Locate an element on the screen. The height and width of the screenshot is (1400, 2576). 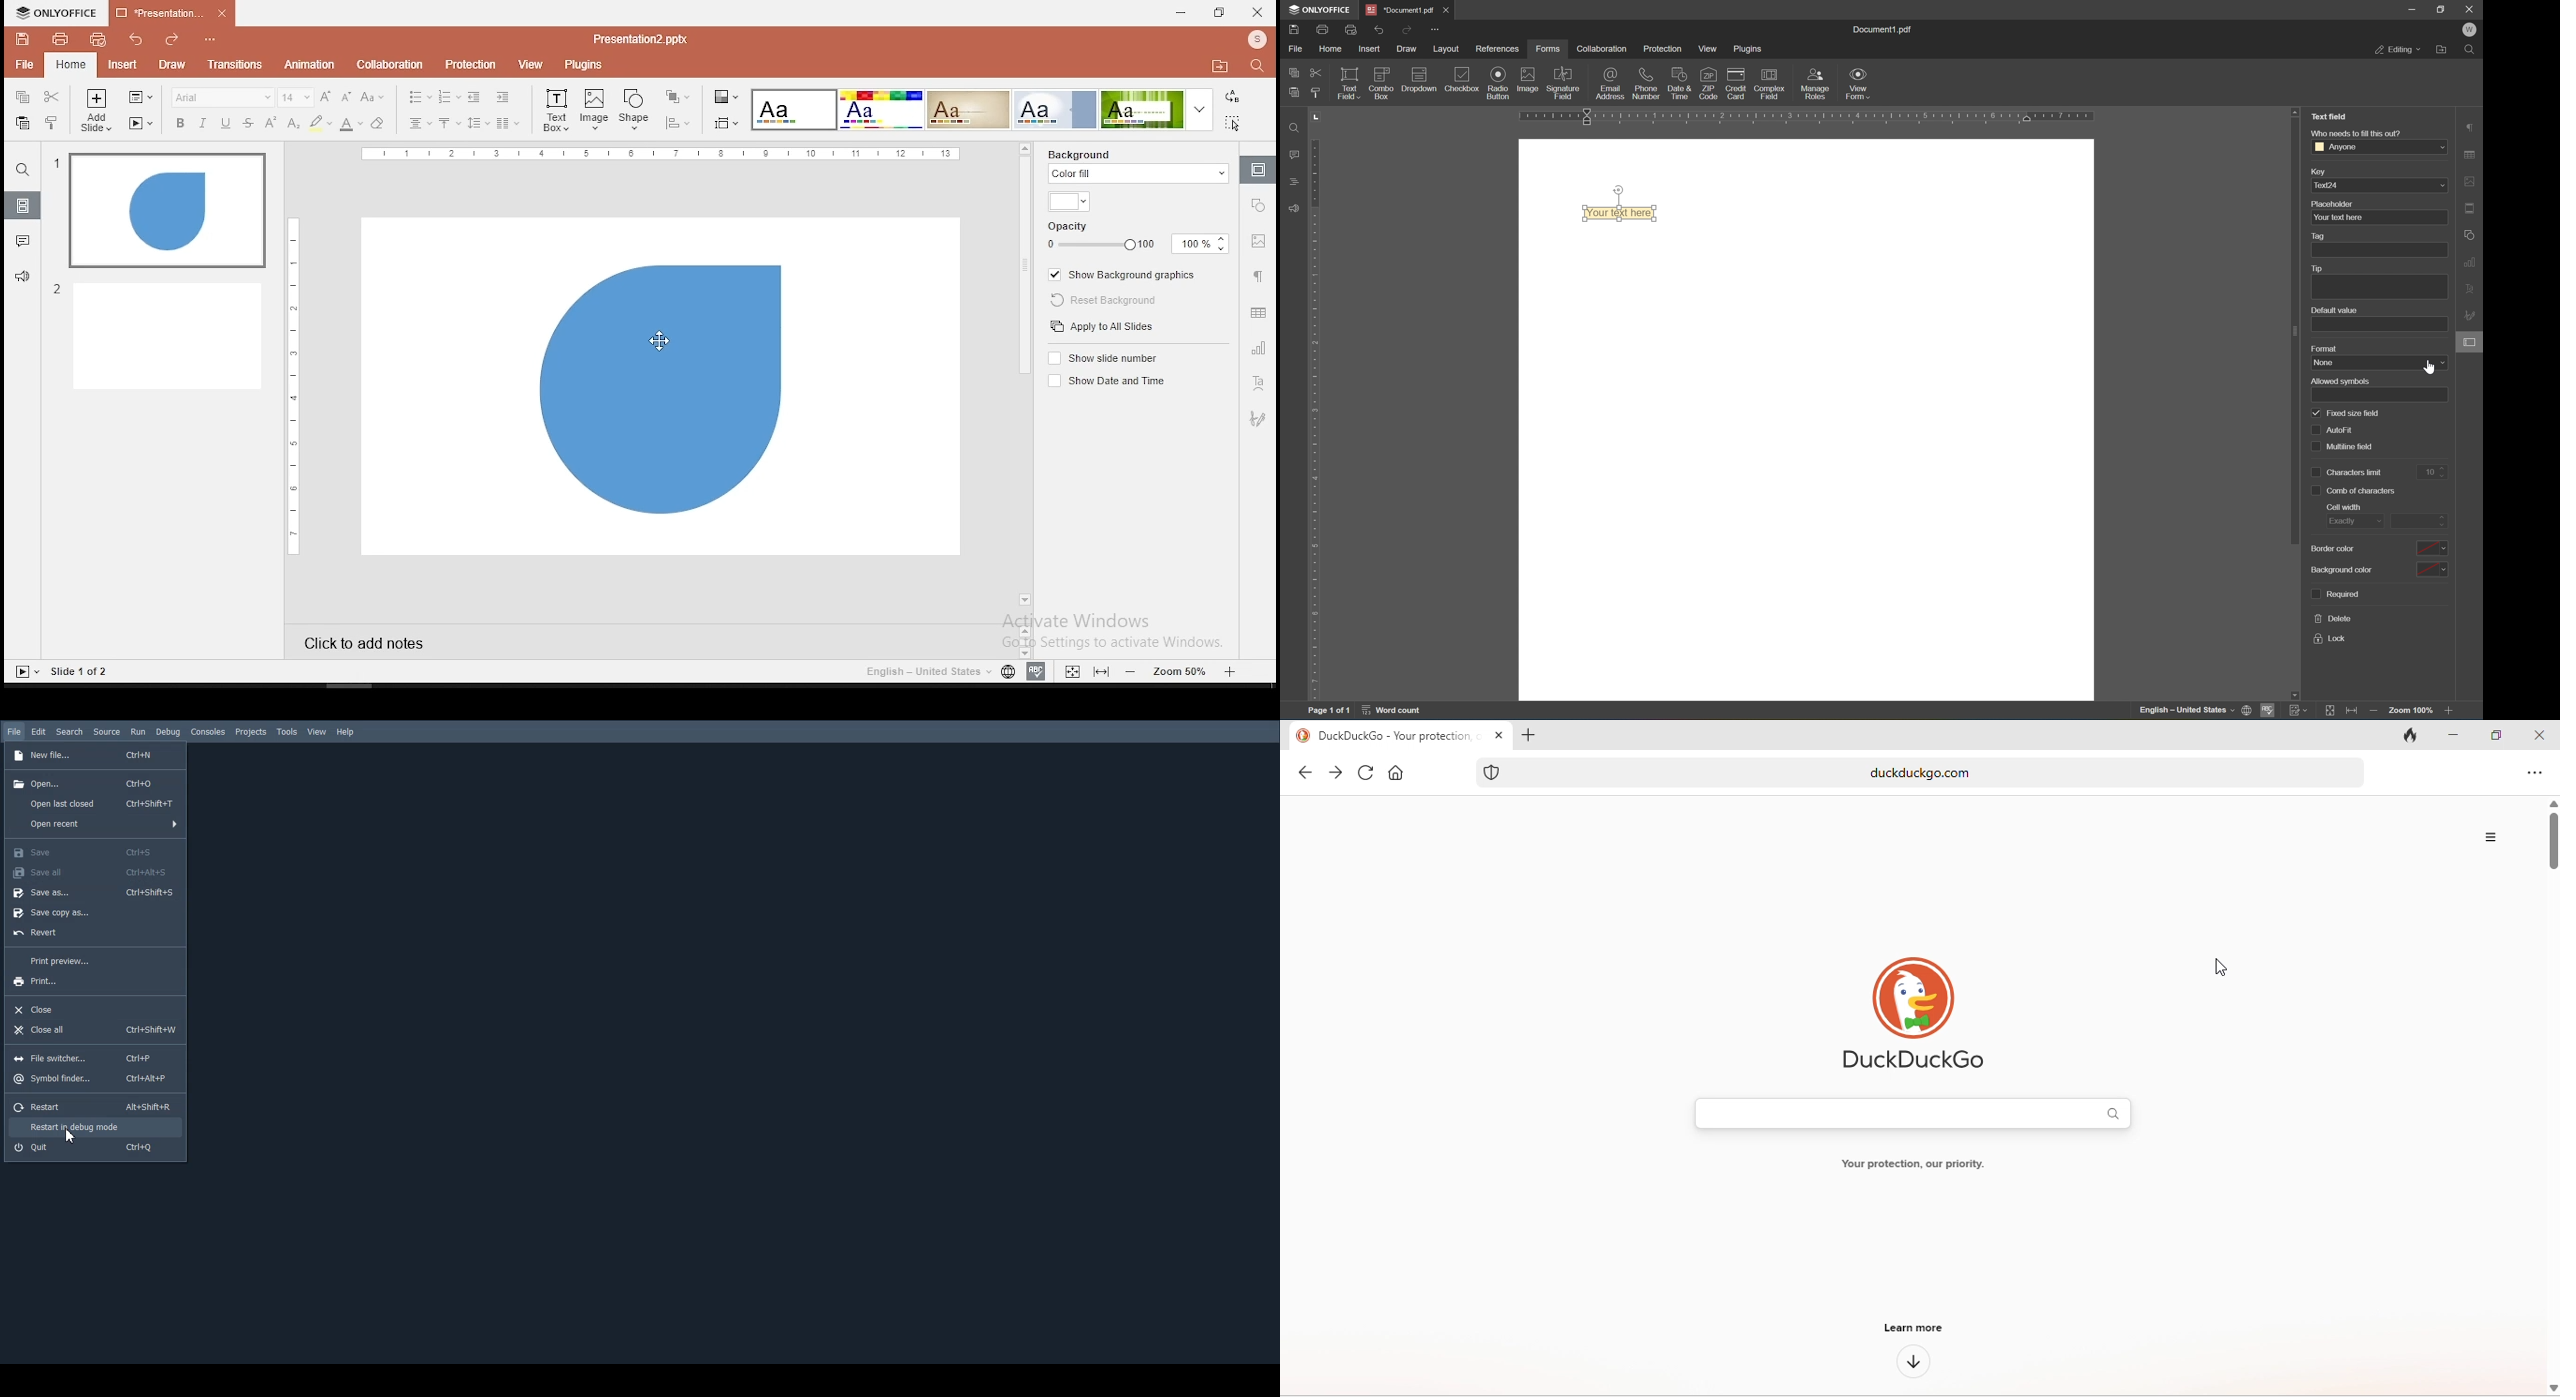
theme is located at coordinates (880, 109).